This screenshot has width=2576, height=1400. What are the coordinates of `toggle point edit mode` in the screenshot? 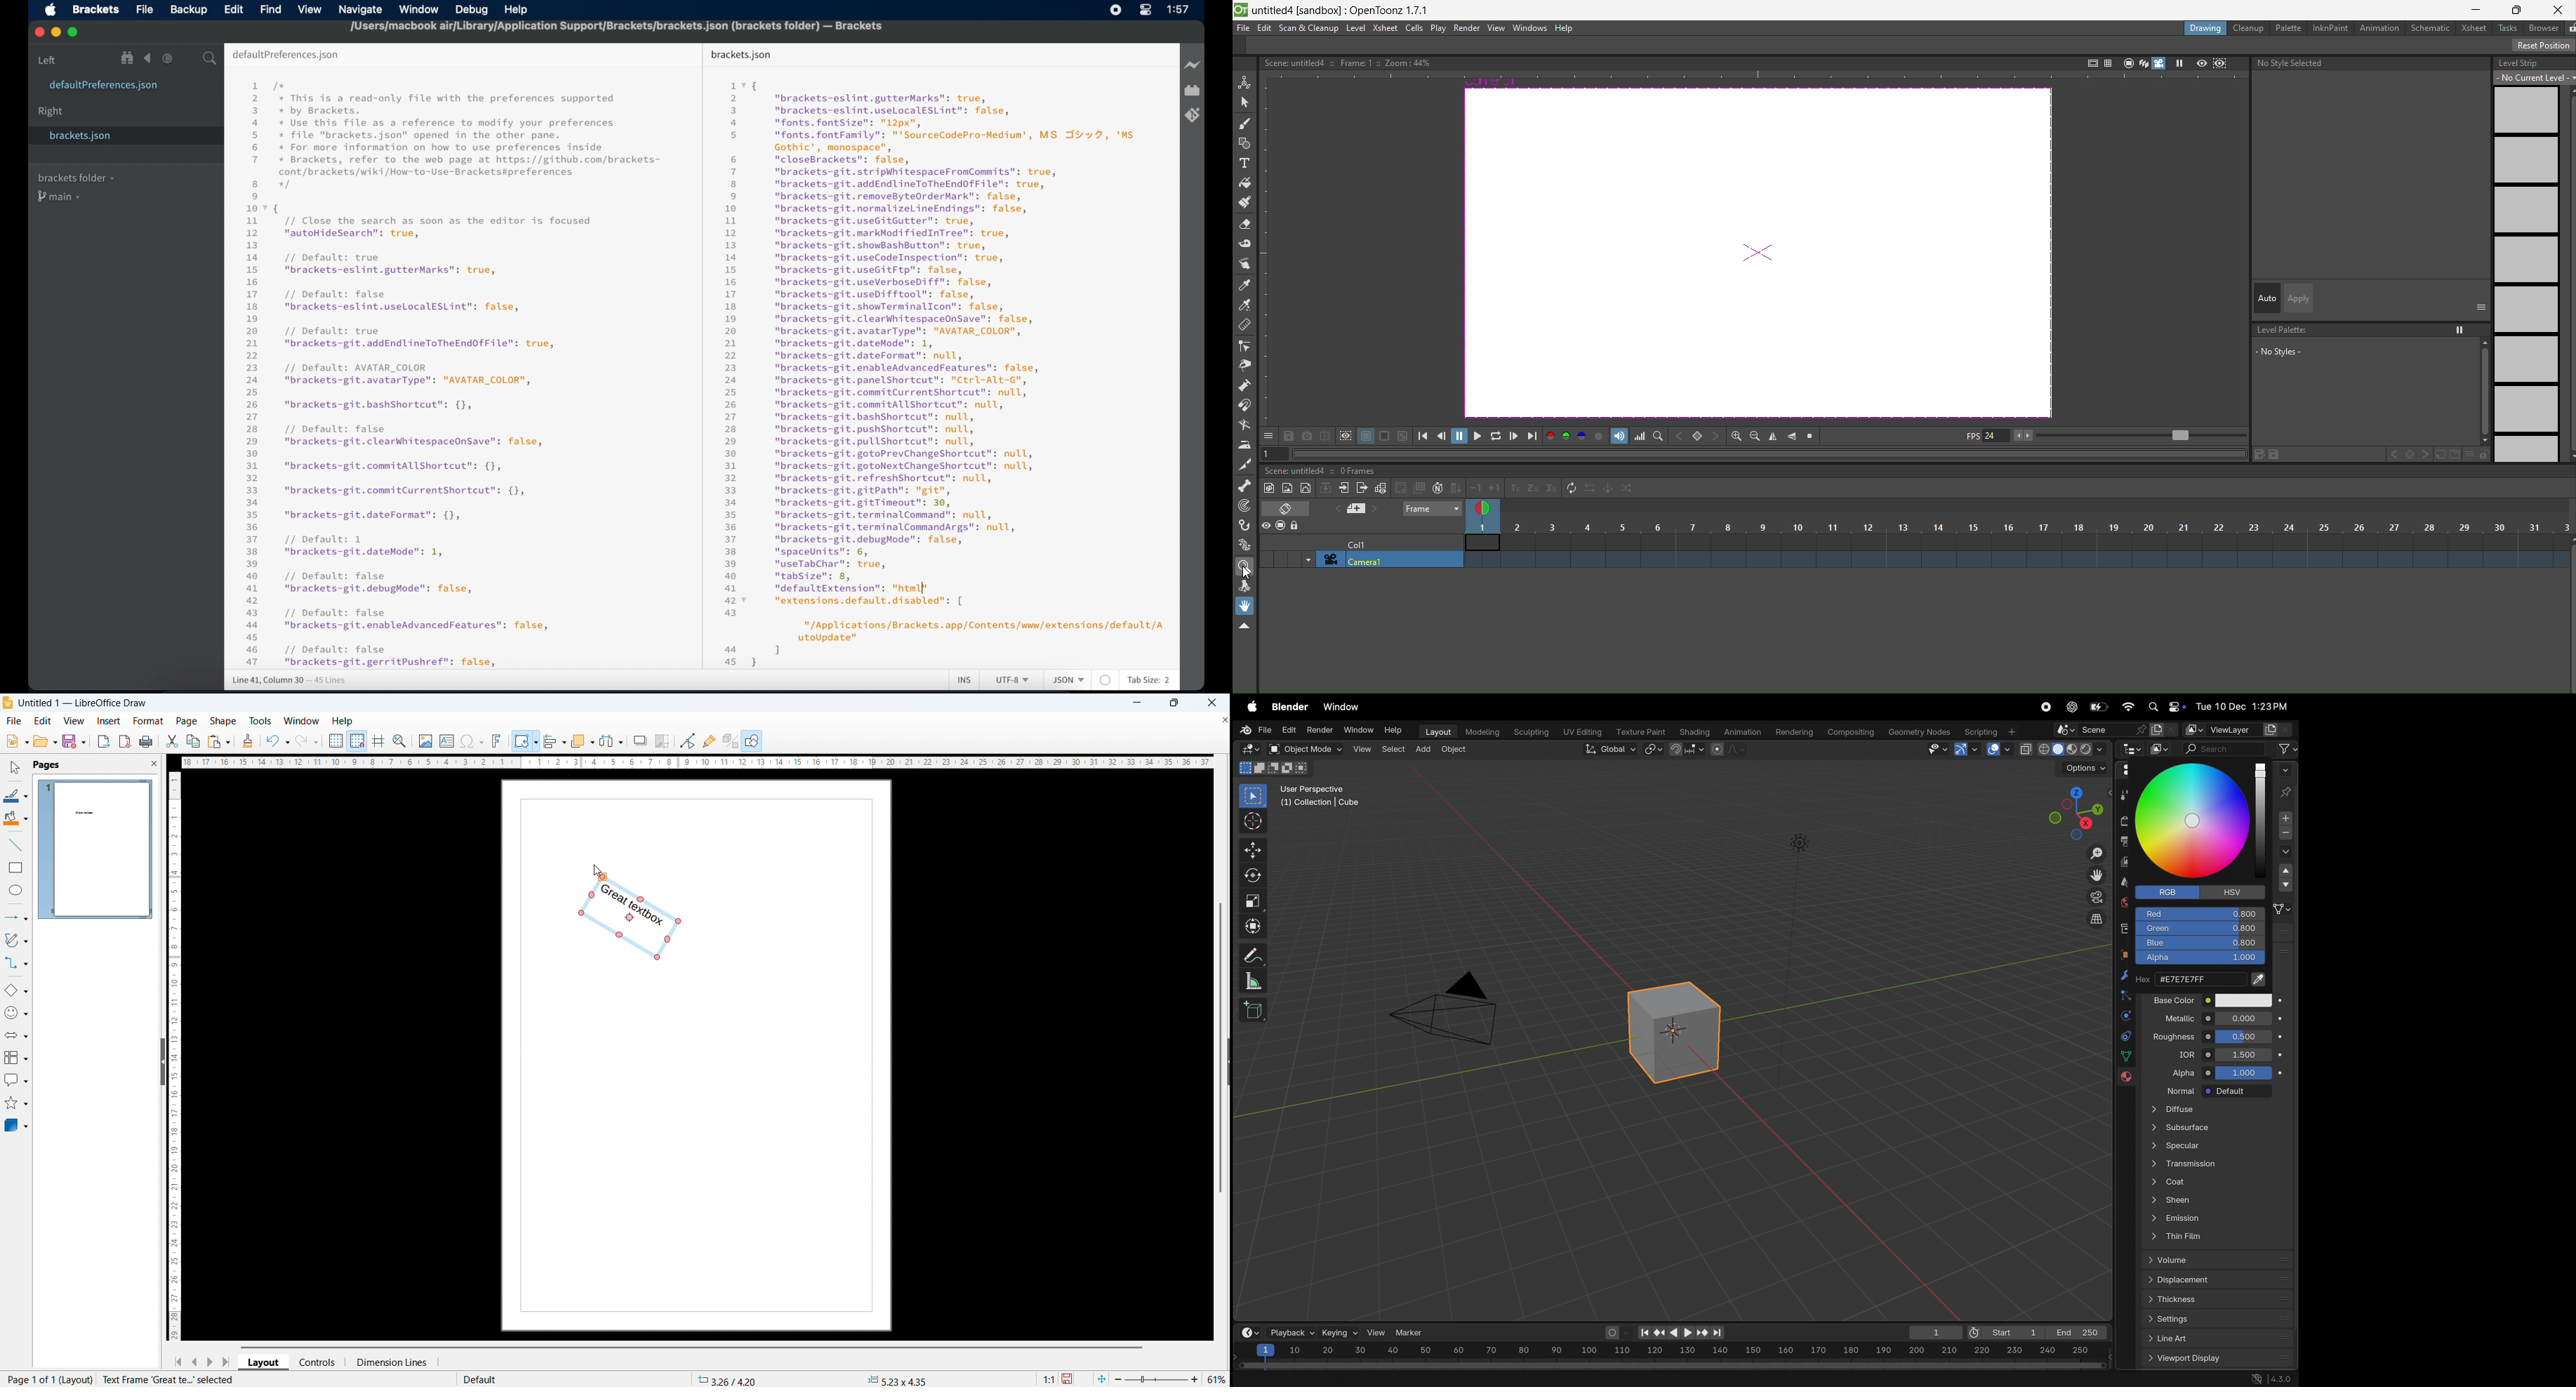 It's located at (688, 740).